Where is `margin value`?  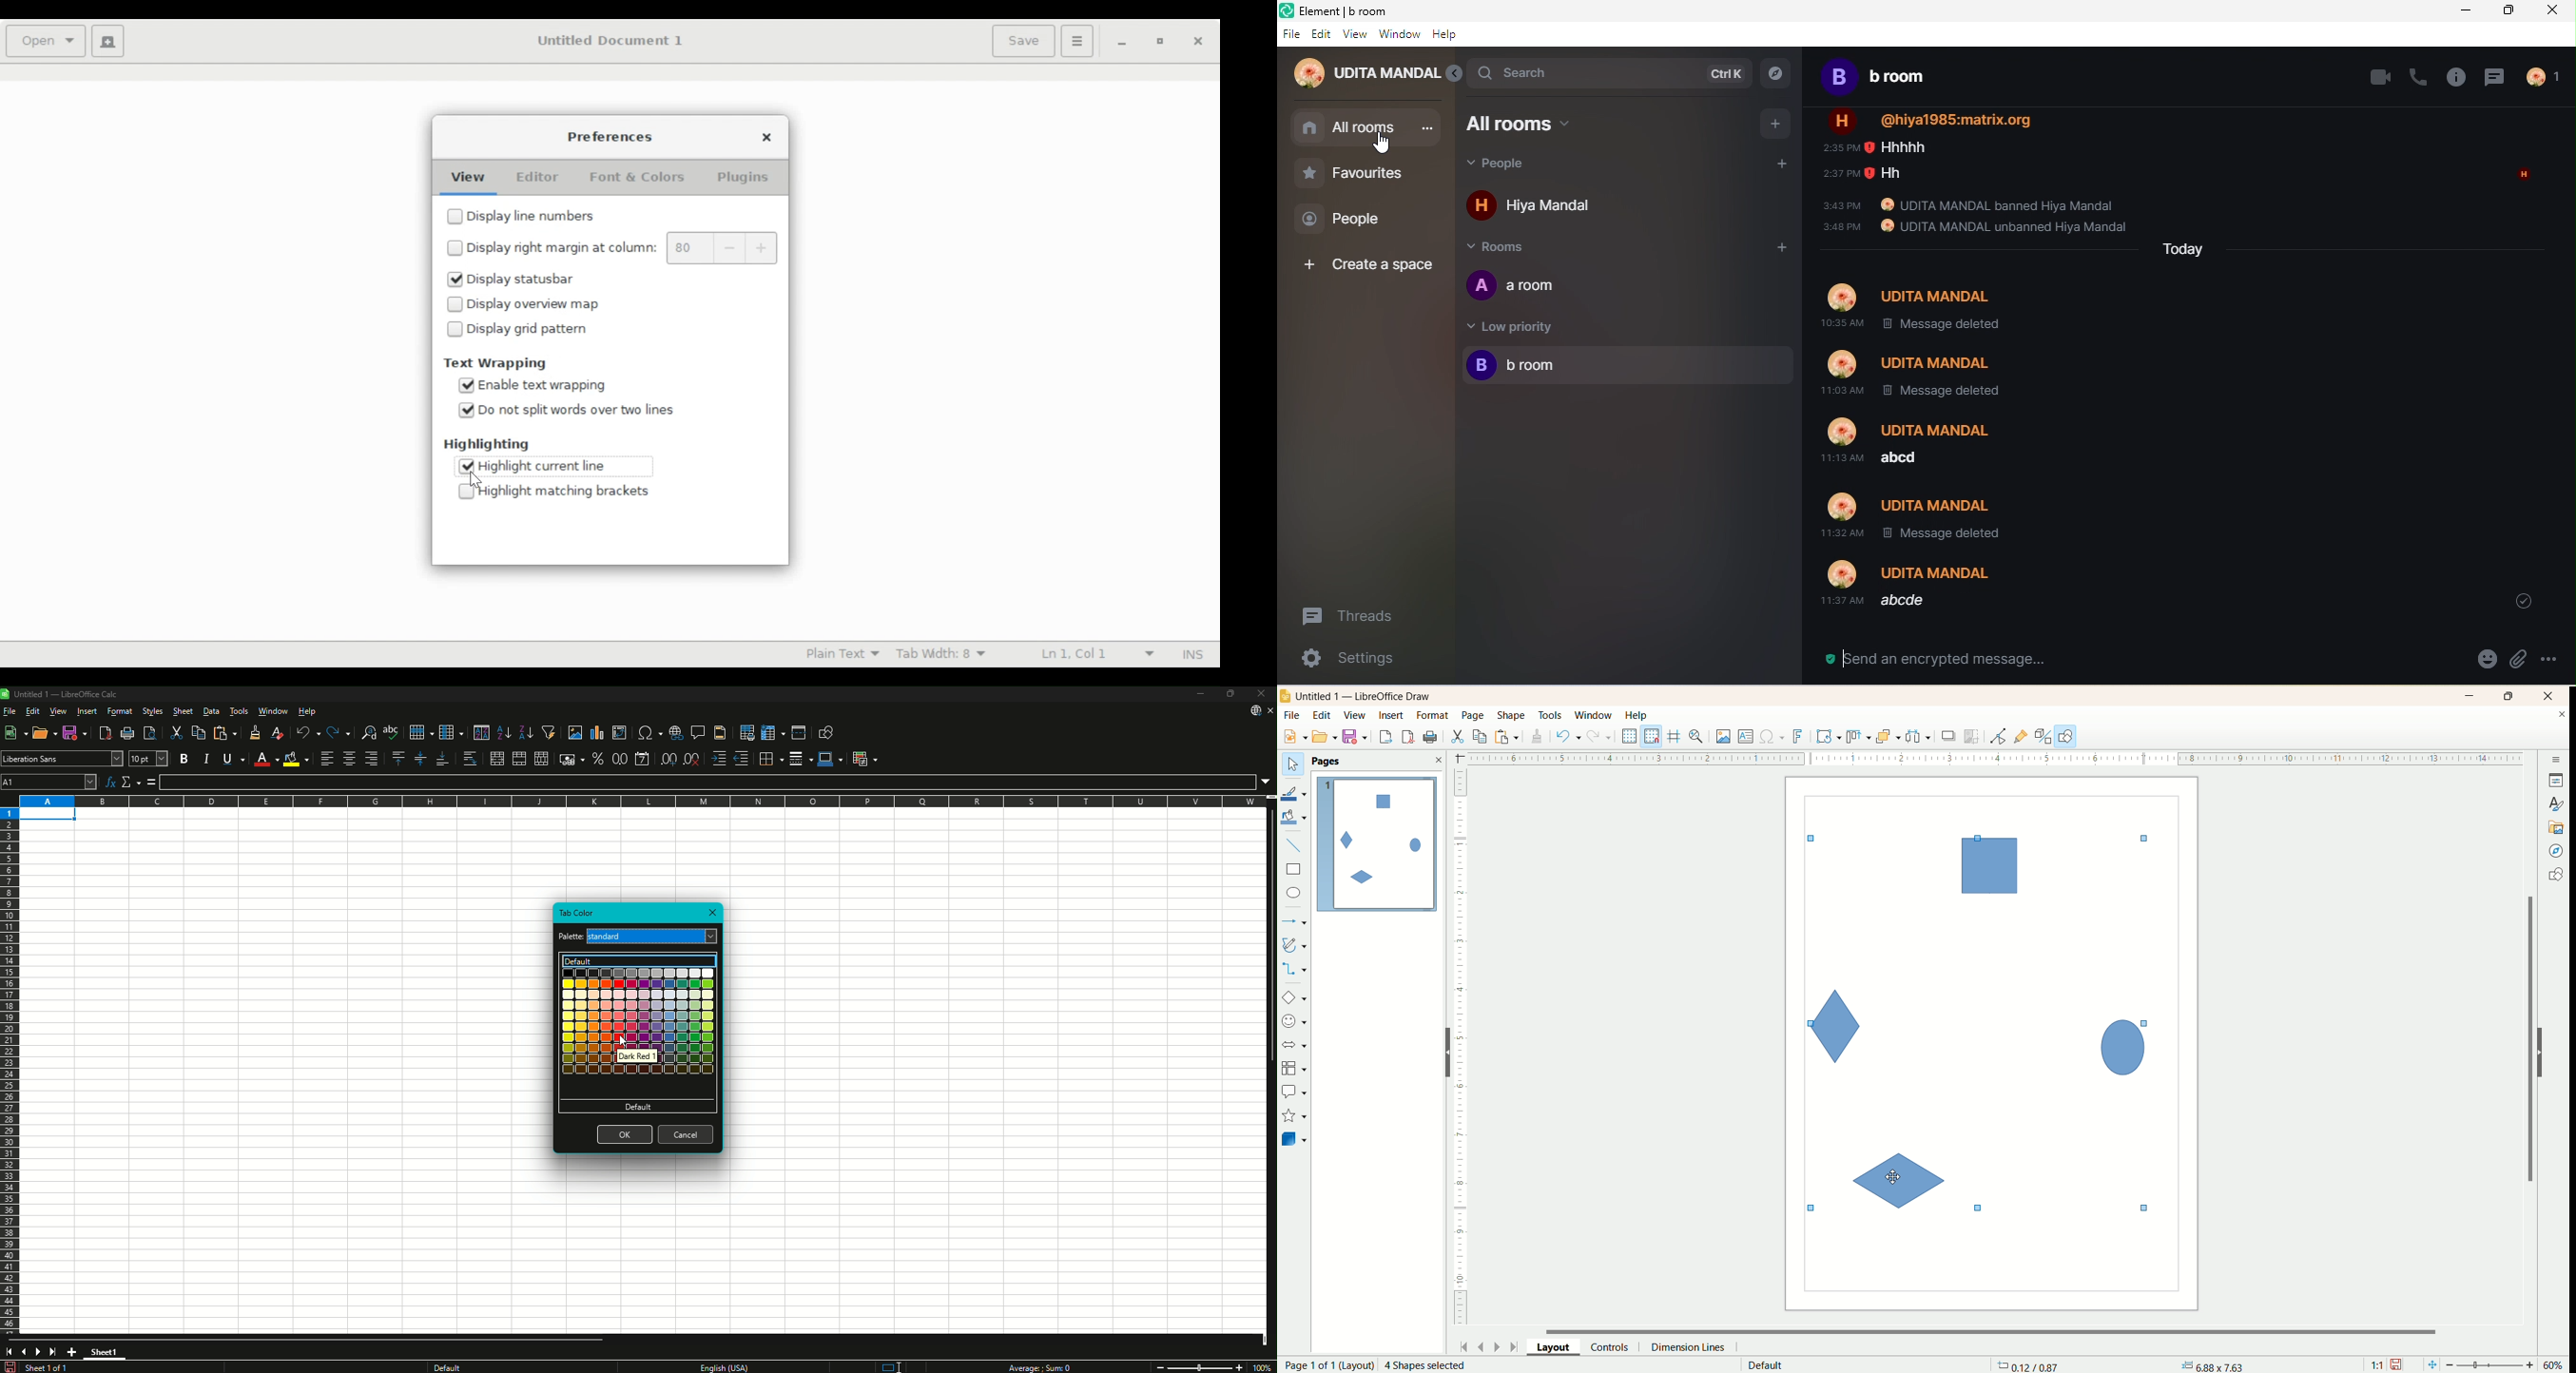 margin value is located at coordinates (691, 247).